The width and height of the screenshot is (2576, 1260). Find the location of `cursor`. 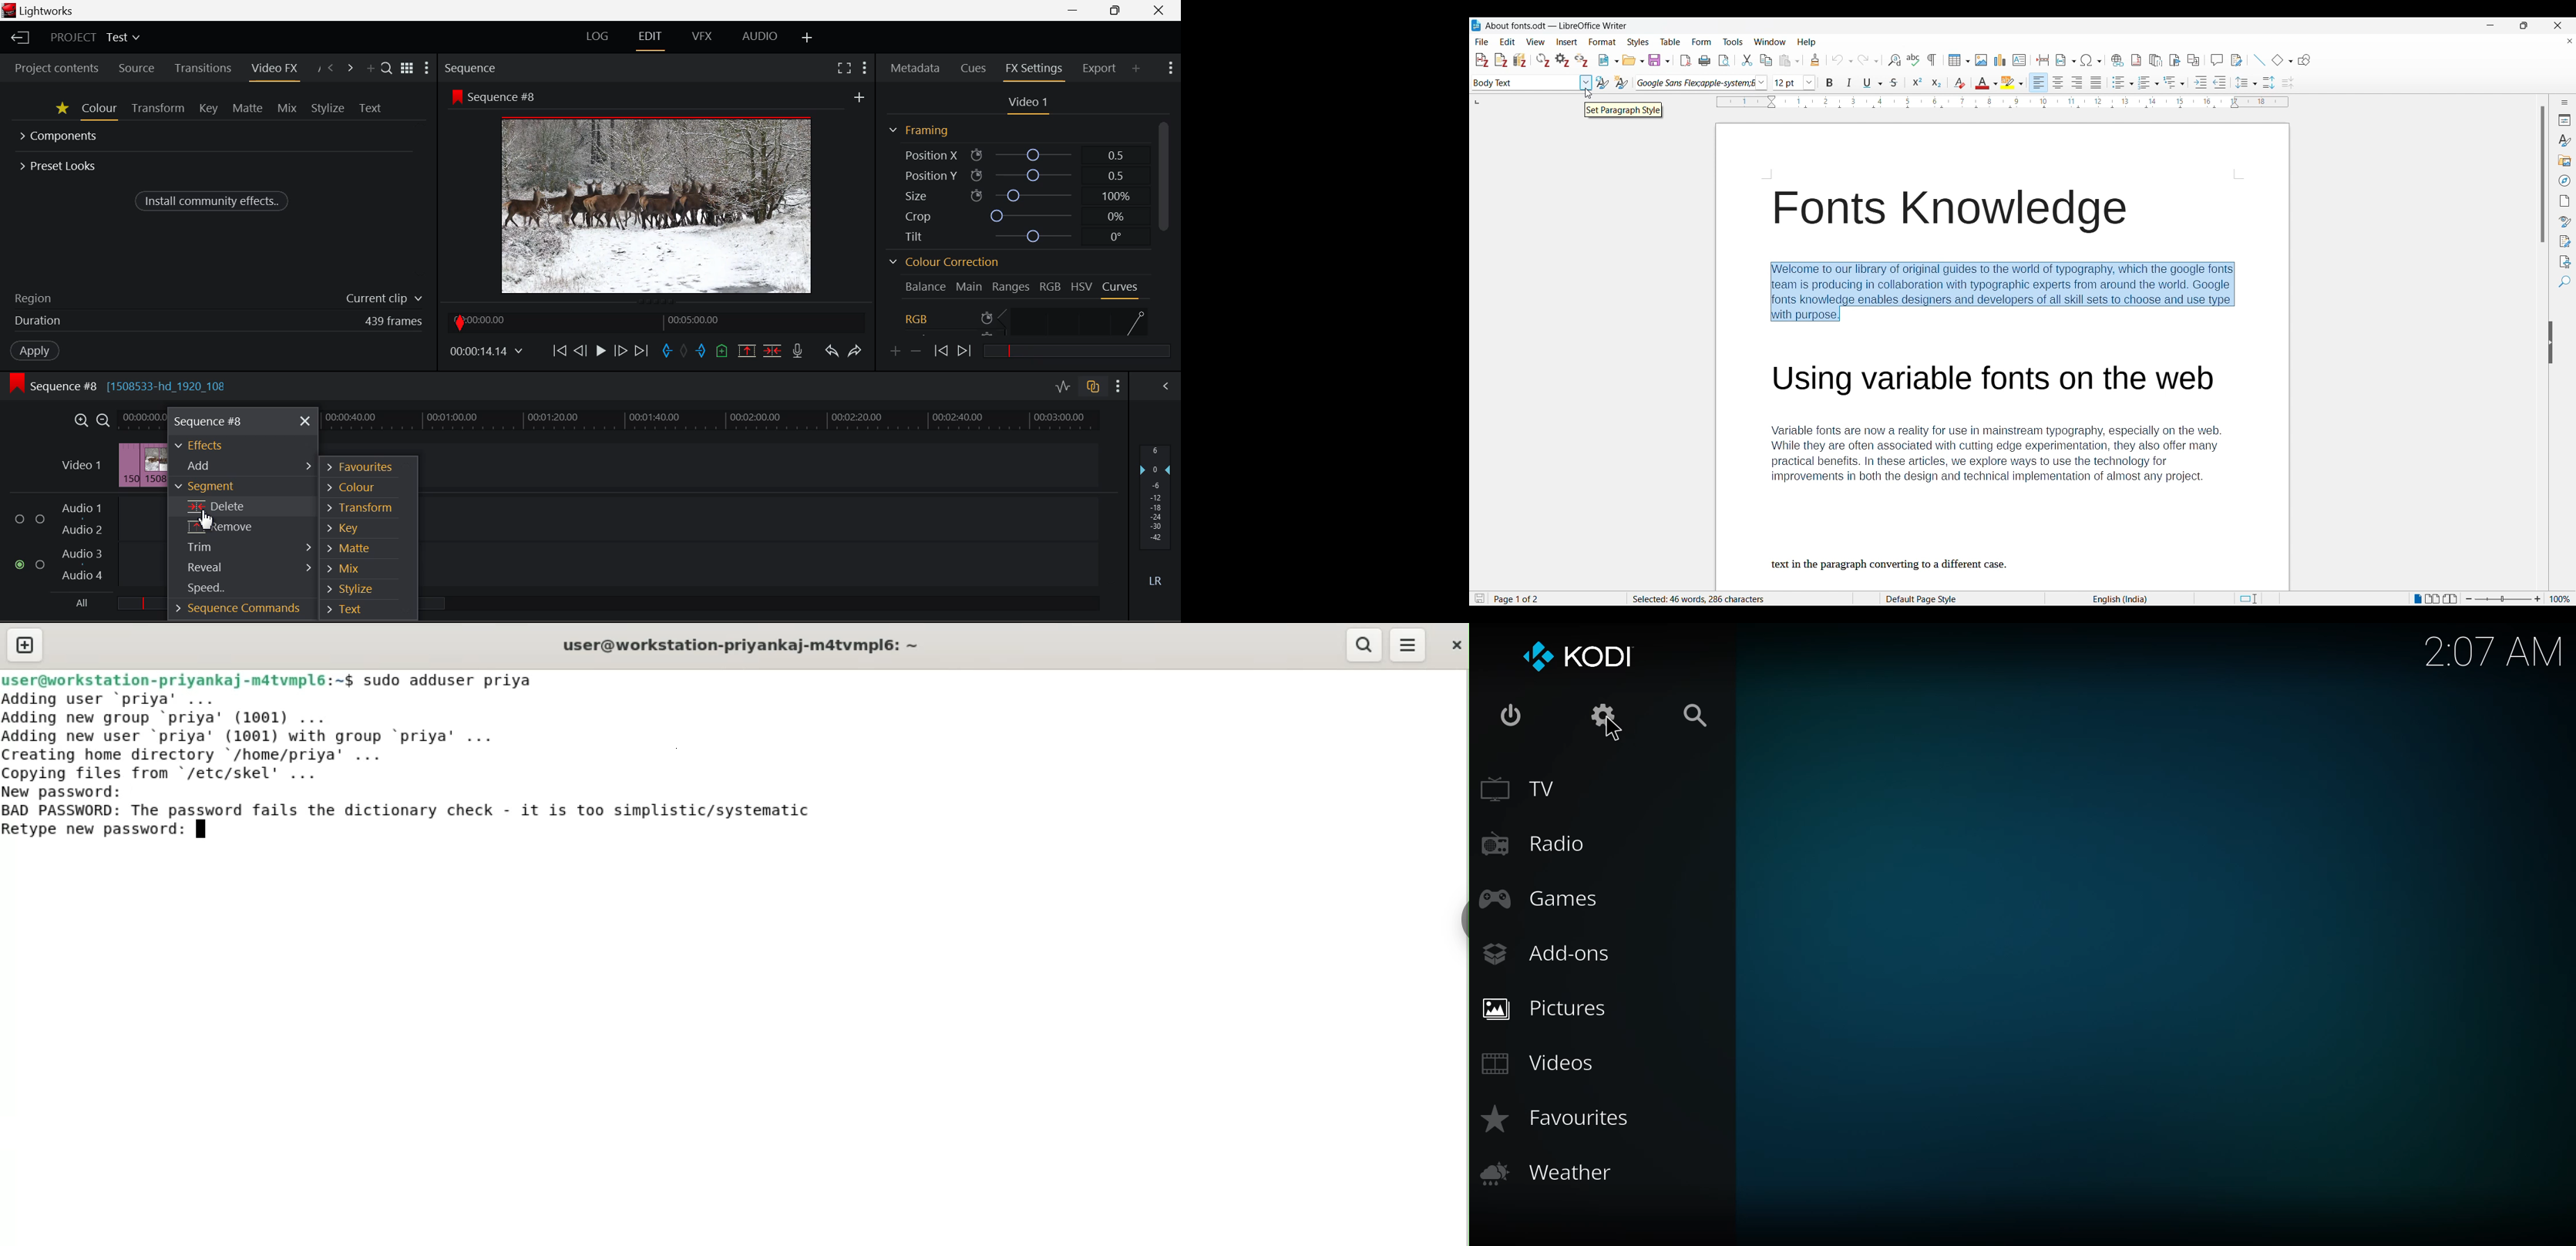

cursor is located at coordinates (1613, 730).